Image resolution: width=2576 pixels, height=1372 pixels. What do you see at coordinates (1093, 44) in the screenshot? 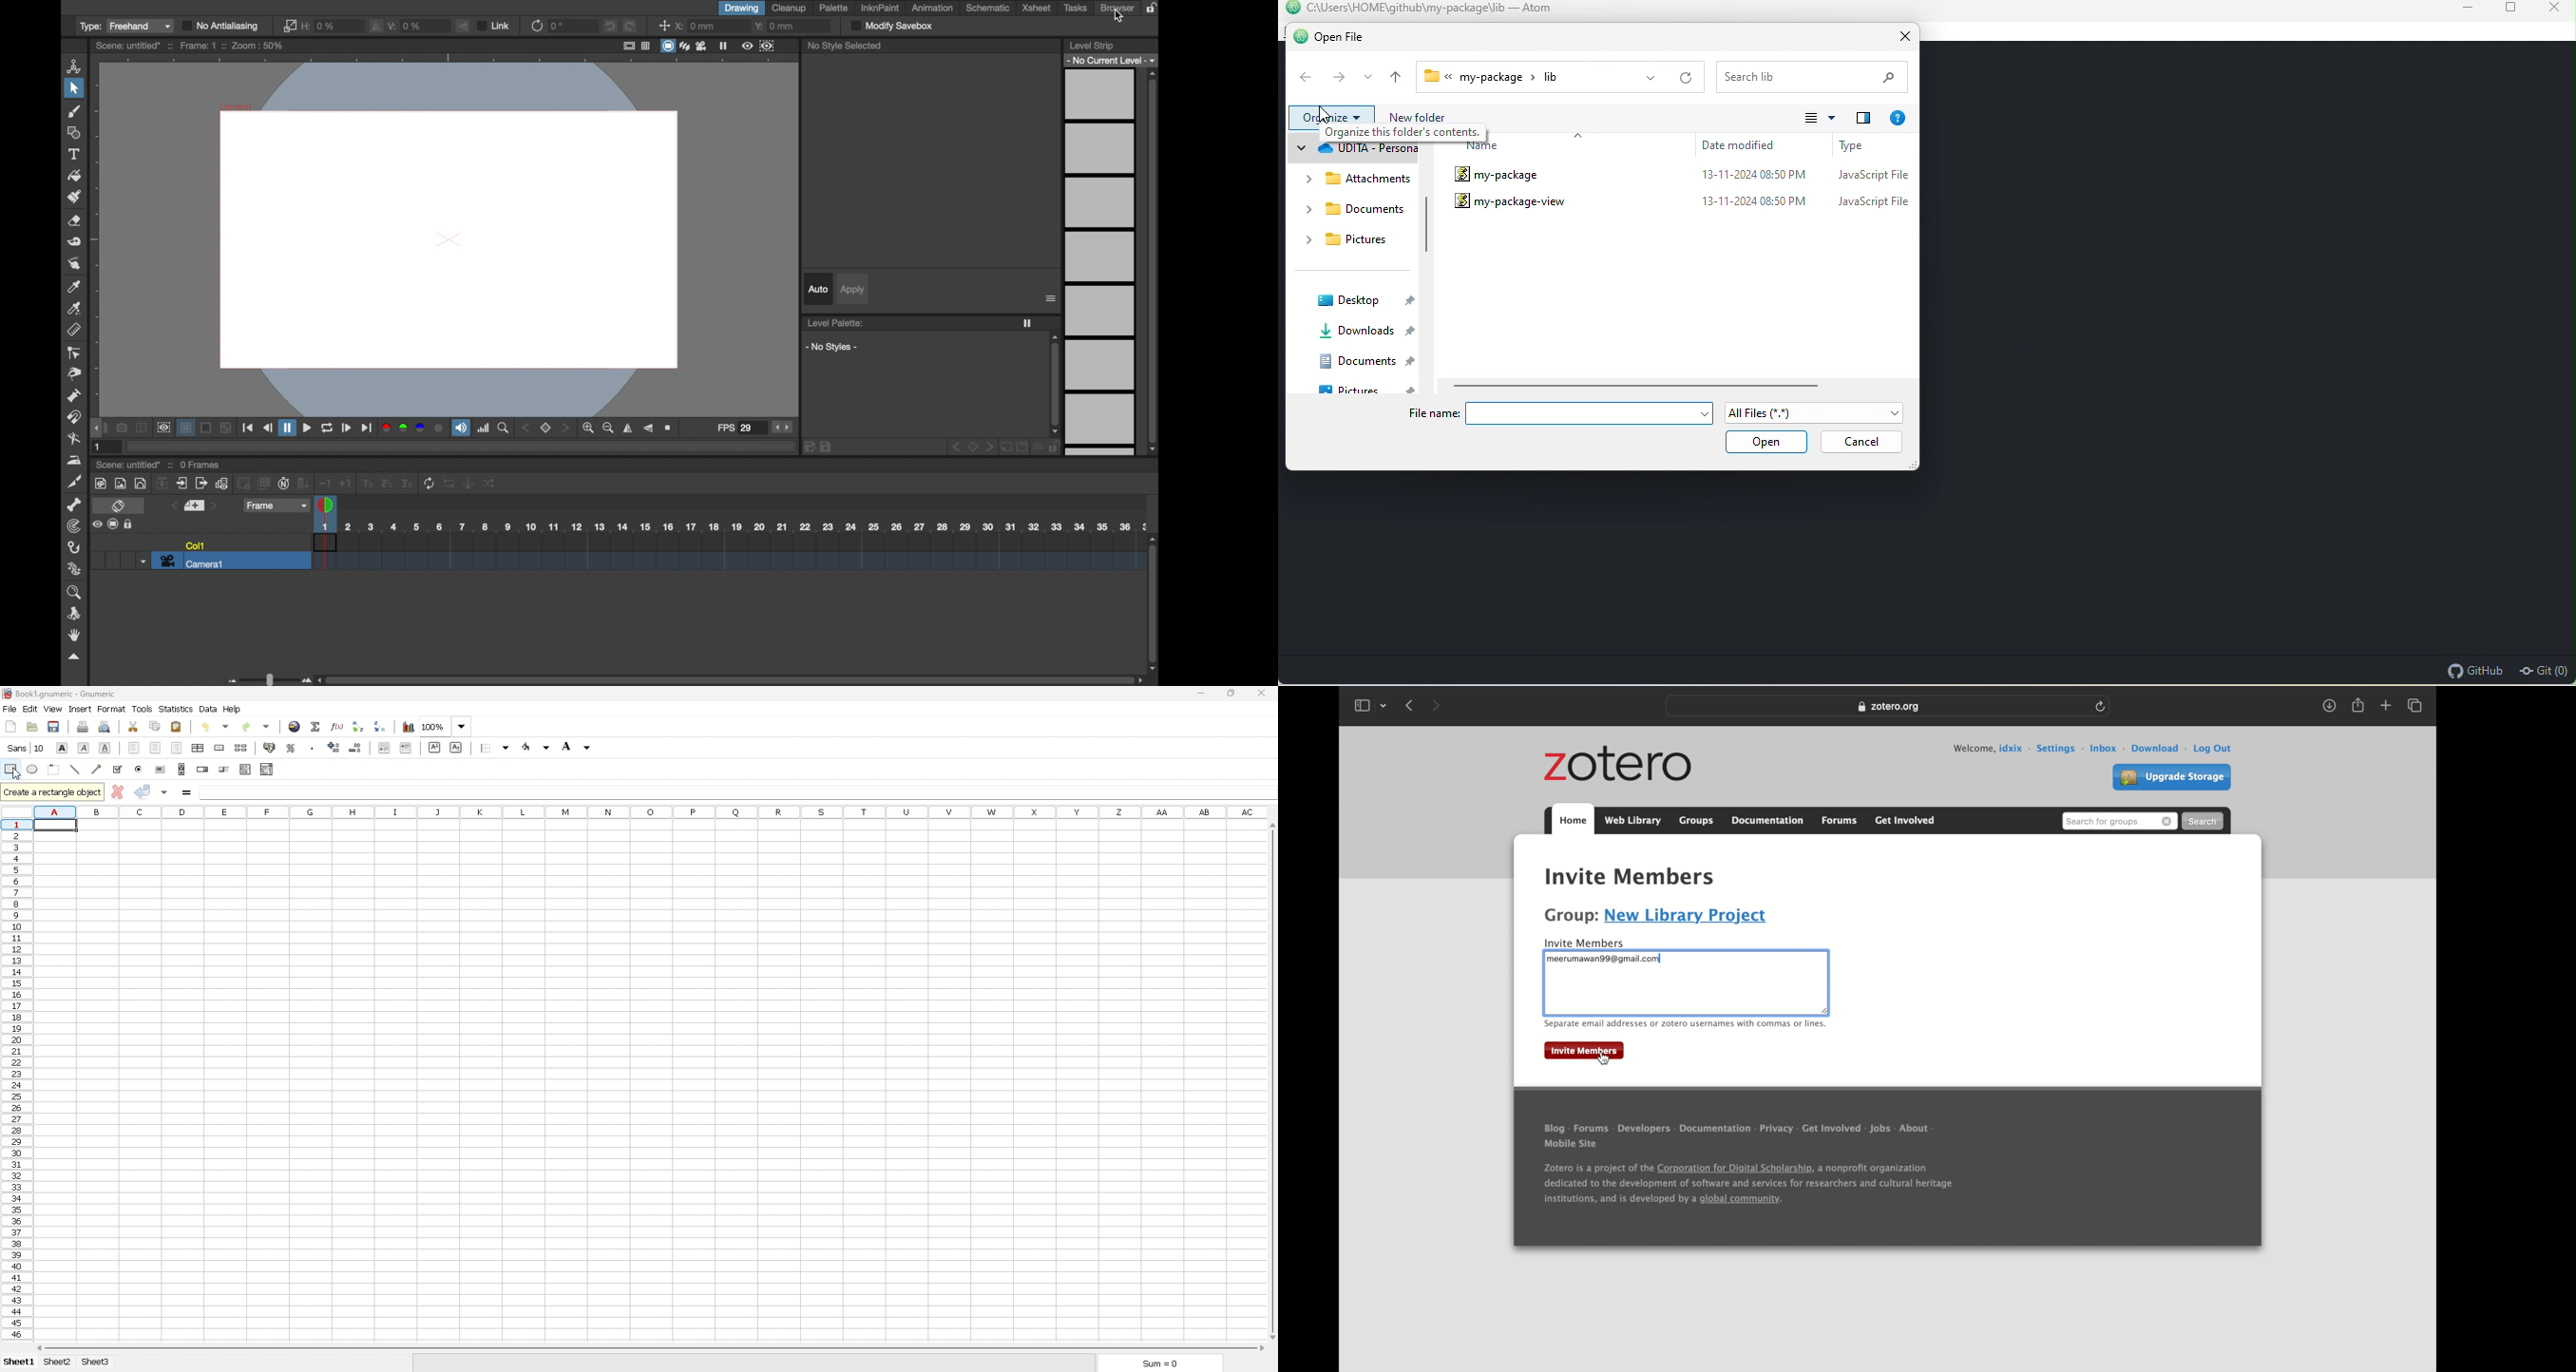
I see `level strip` at bounding box center [1093, 44].